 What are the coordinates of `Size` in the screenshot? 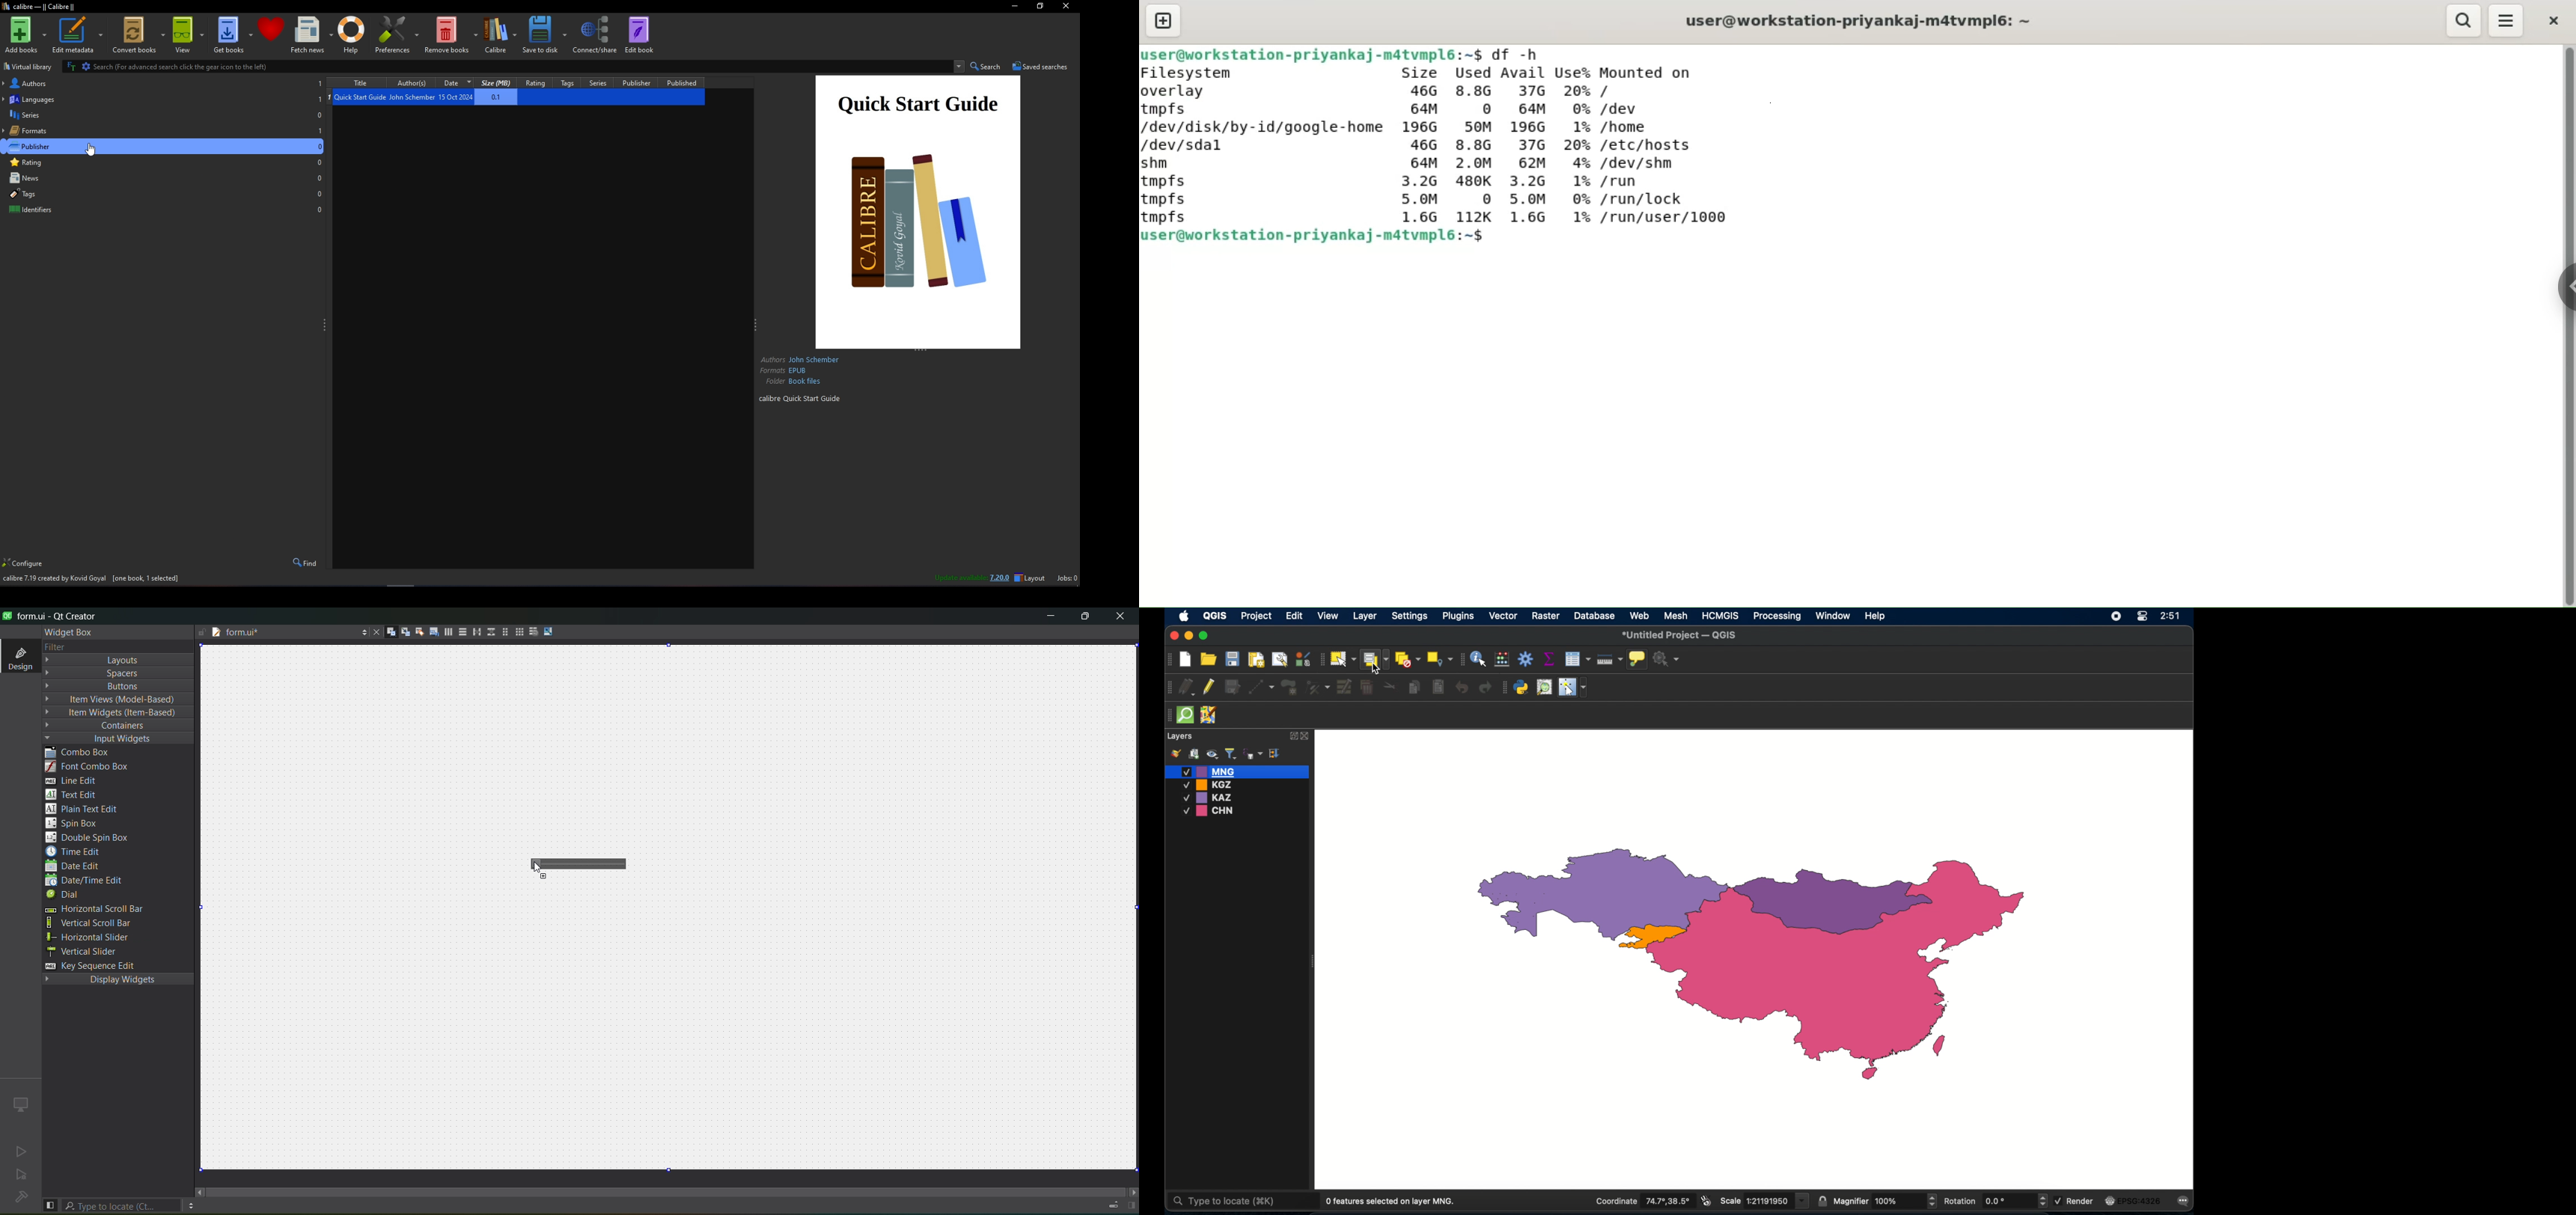 It's located at (499, 83).